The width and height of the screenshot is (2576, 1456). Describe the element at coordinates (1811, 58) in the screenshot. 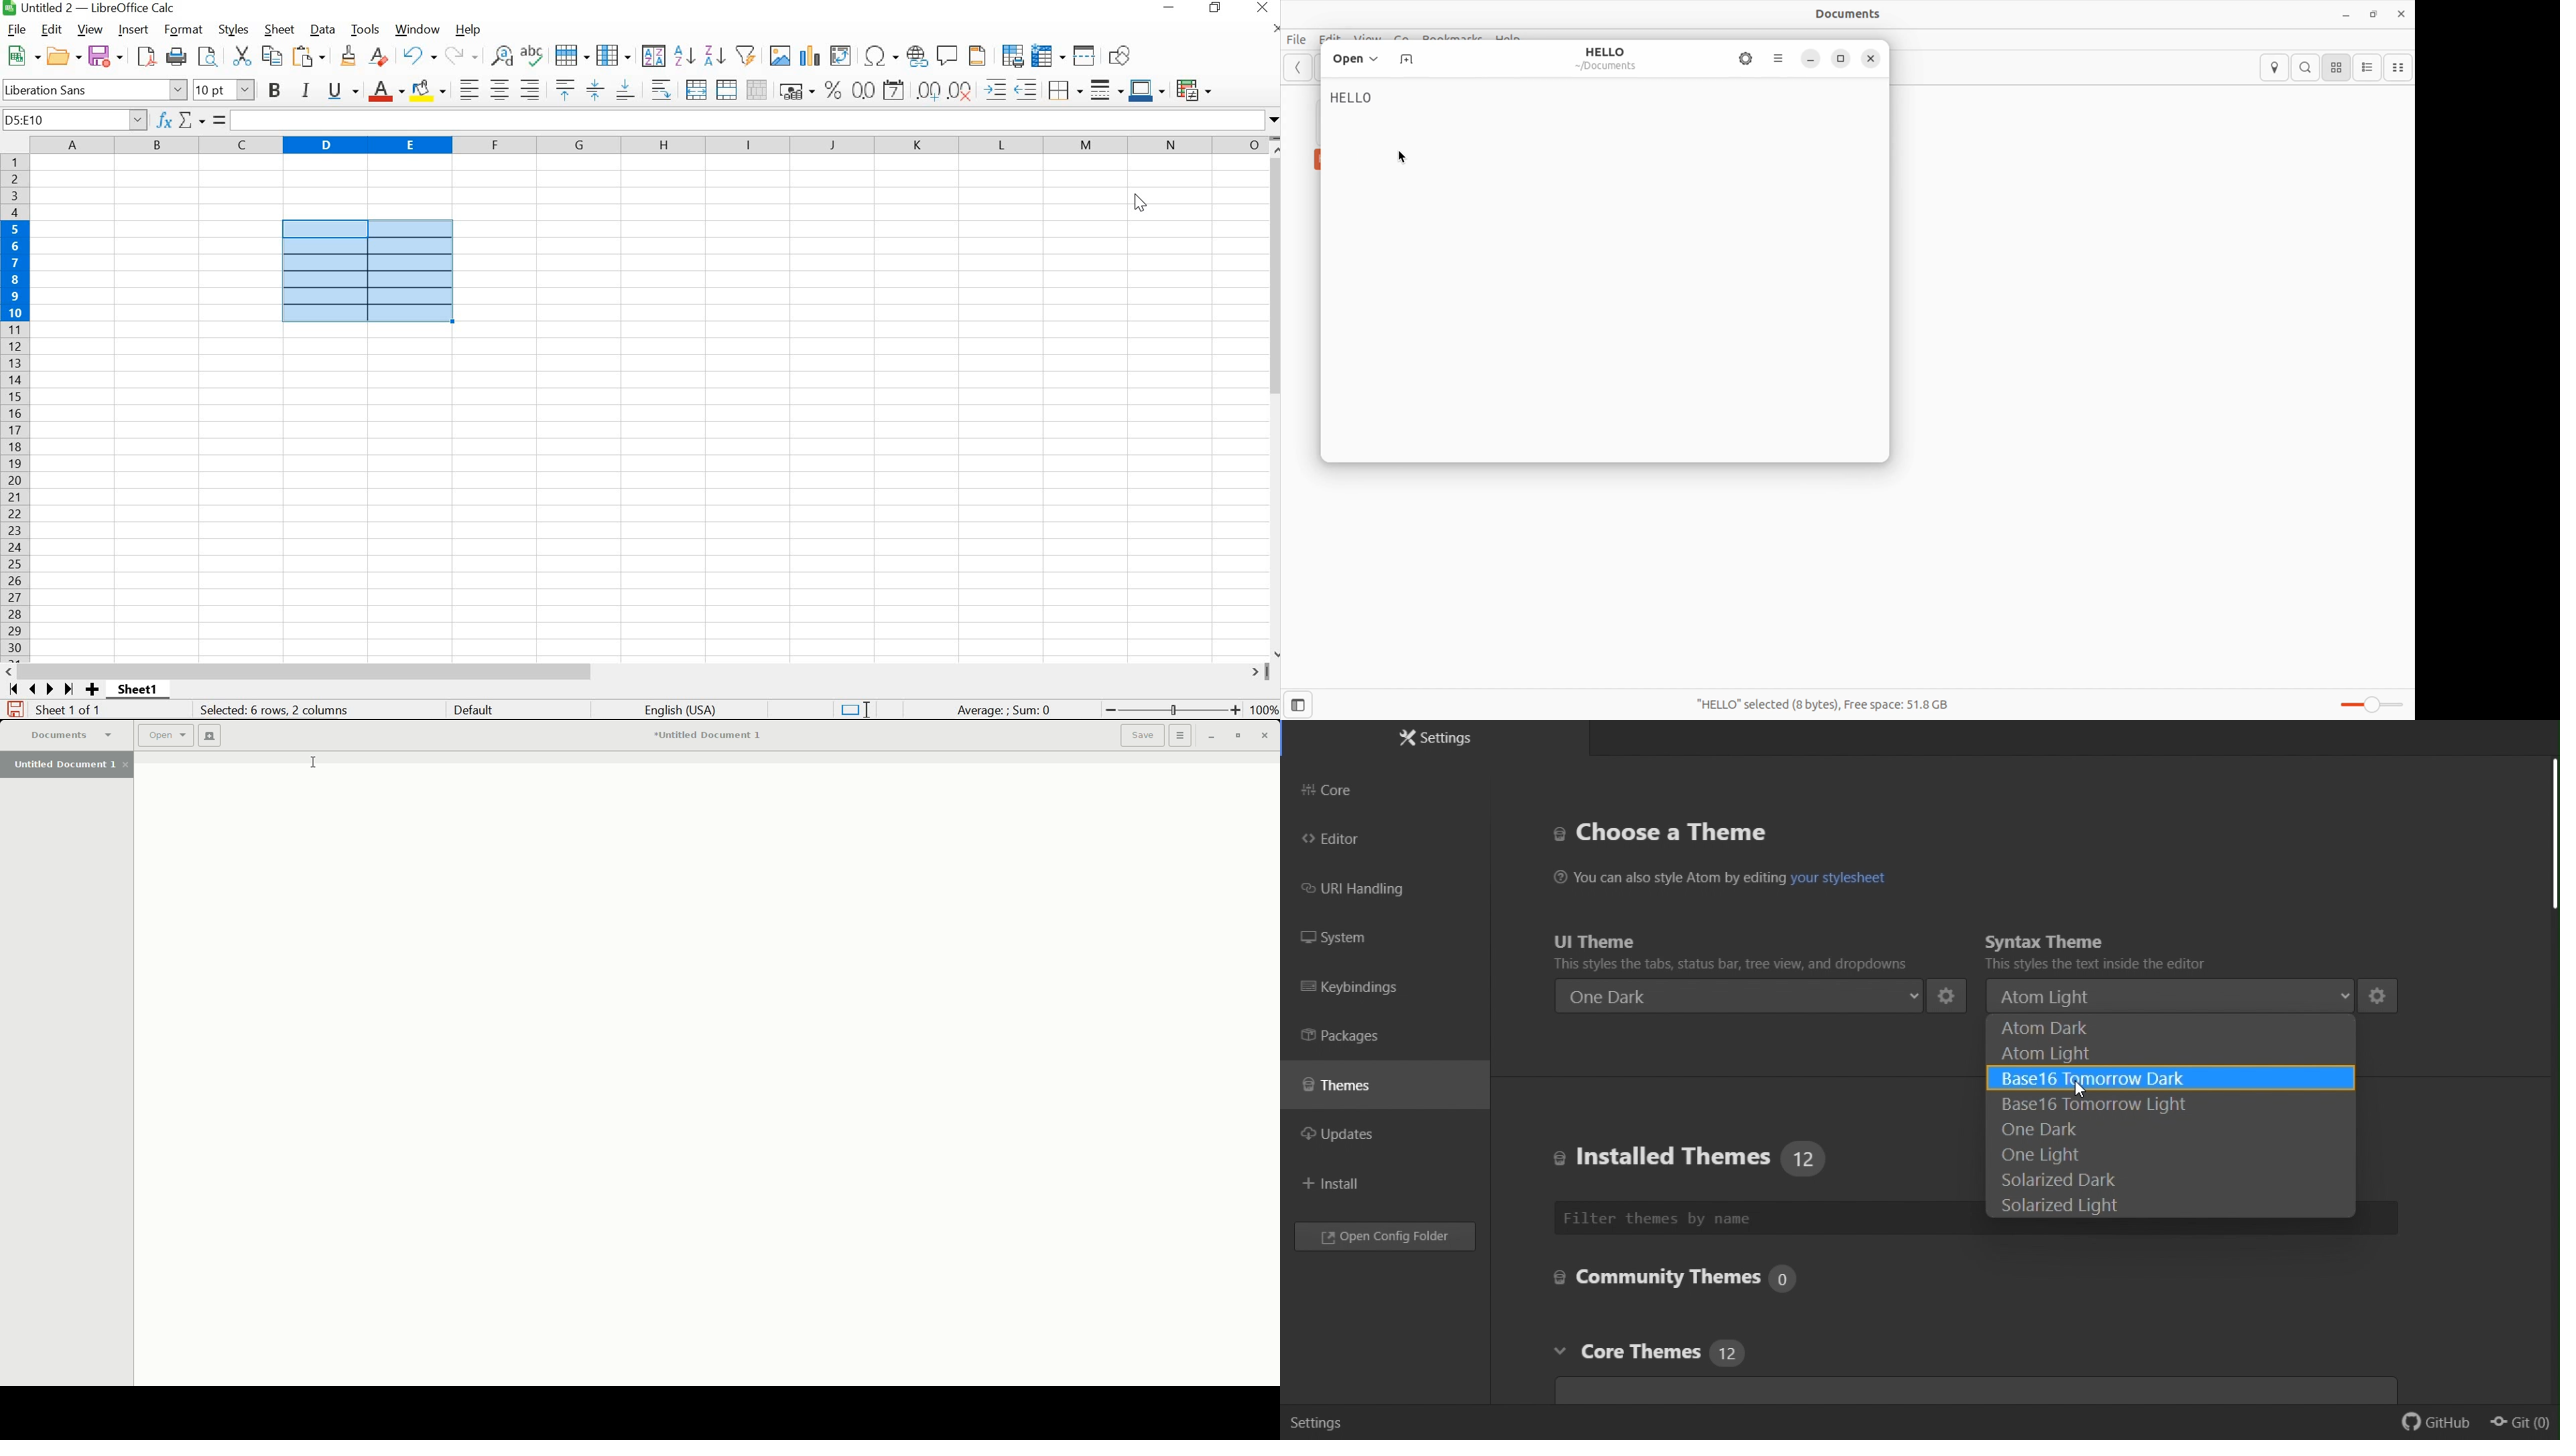

I see `minimize` at that location.